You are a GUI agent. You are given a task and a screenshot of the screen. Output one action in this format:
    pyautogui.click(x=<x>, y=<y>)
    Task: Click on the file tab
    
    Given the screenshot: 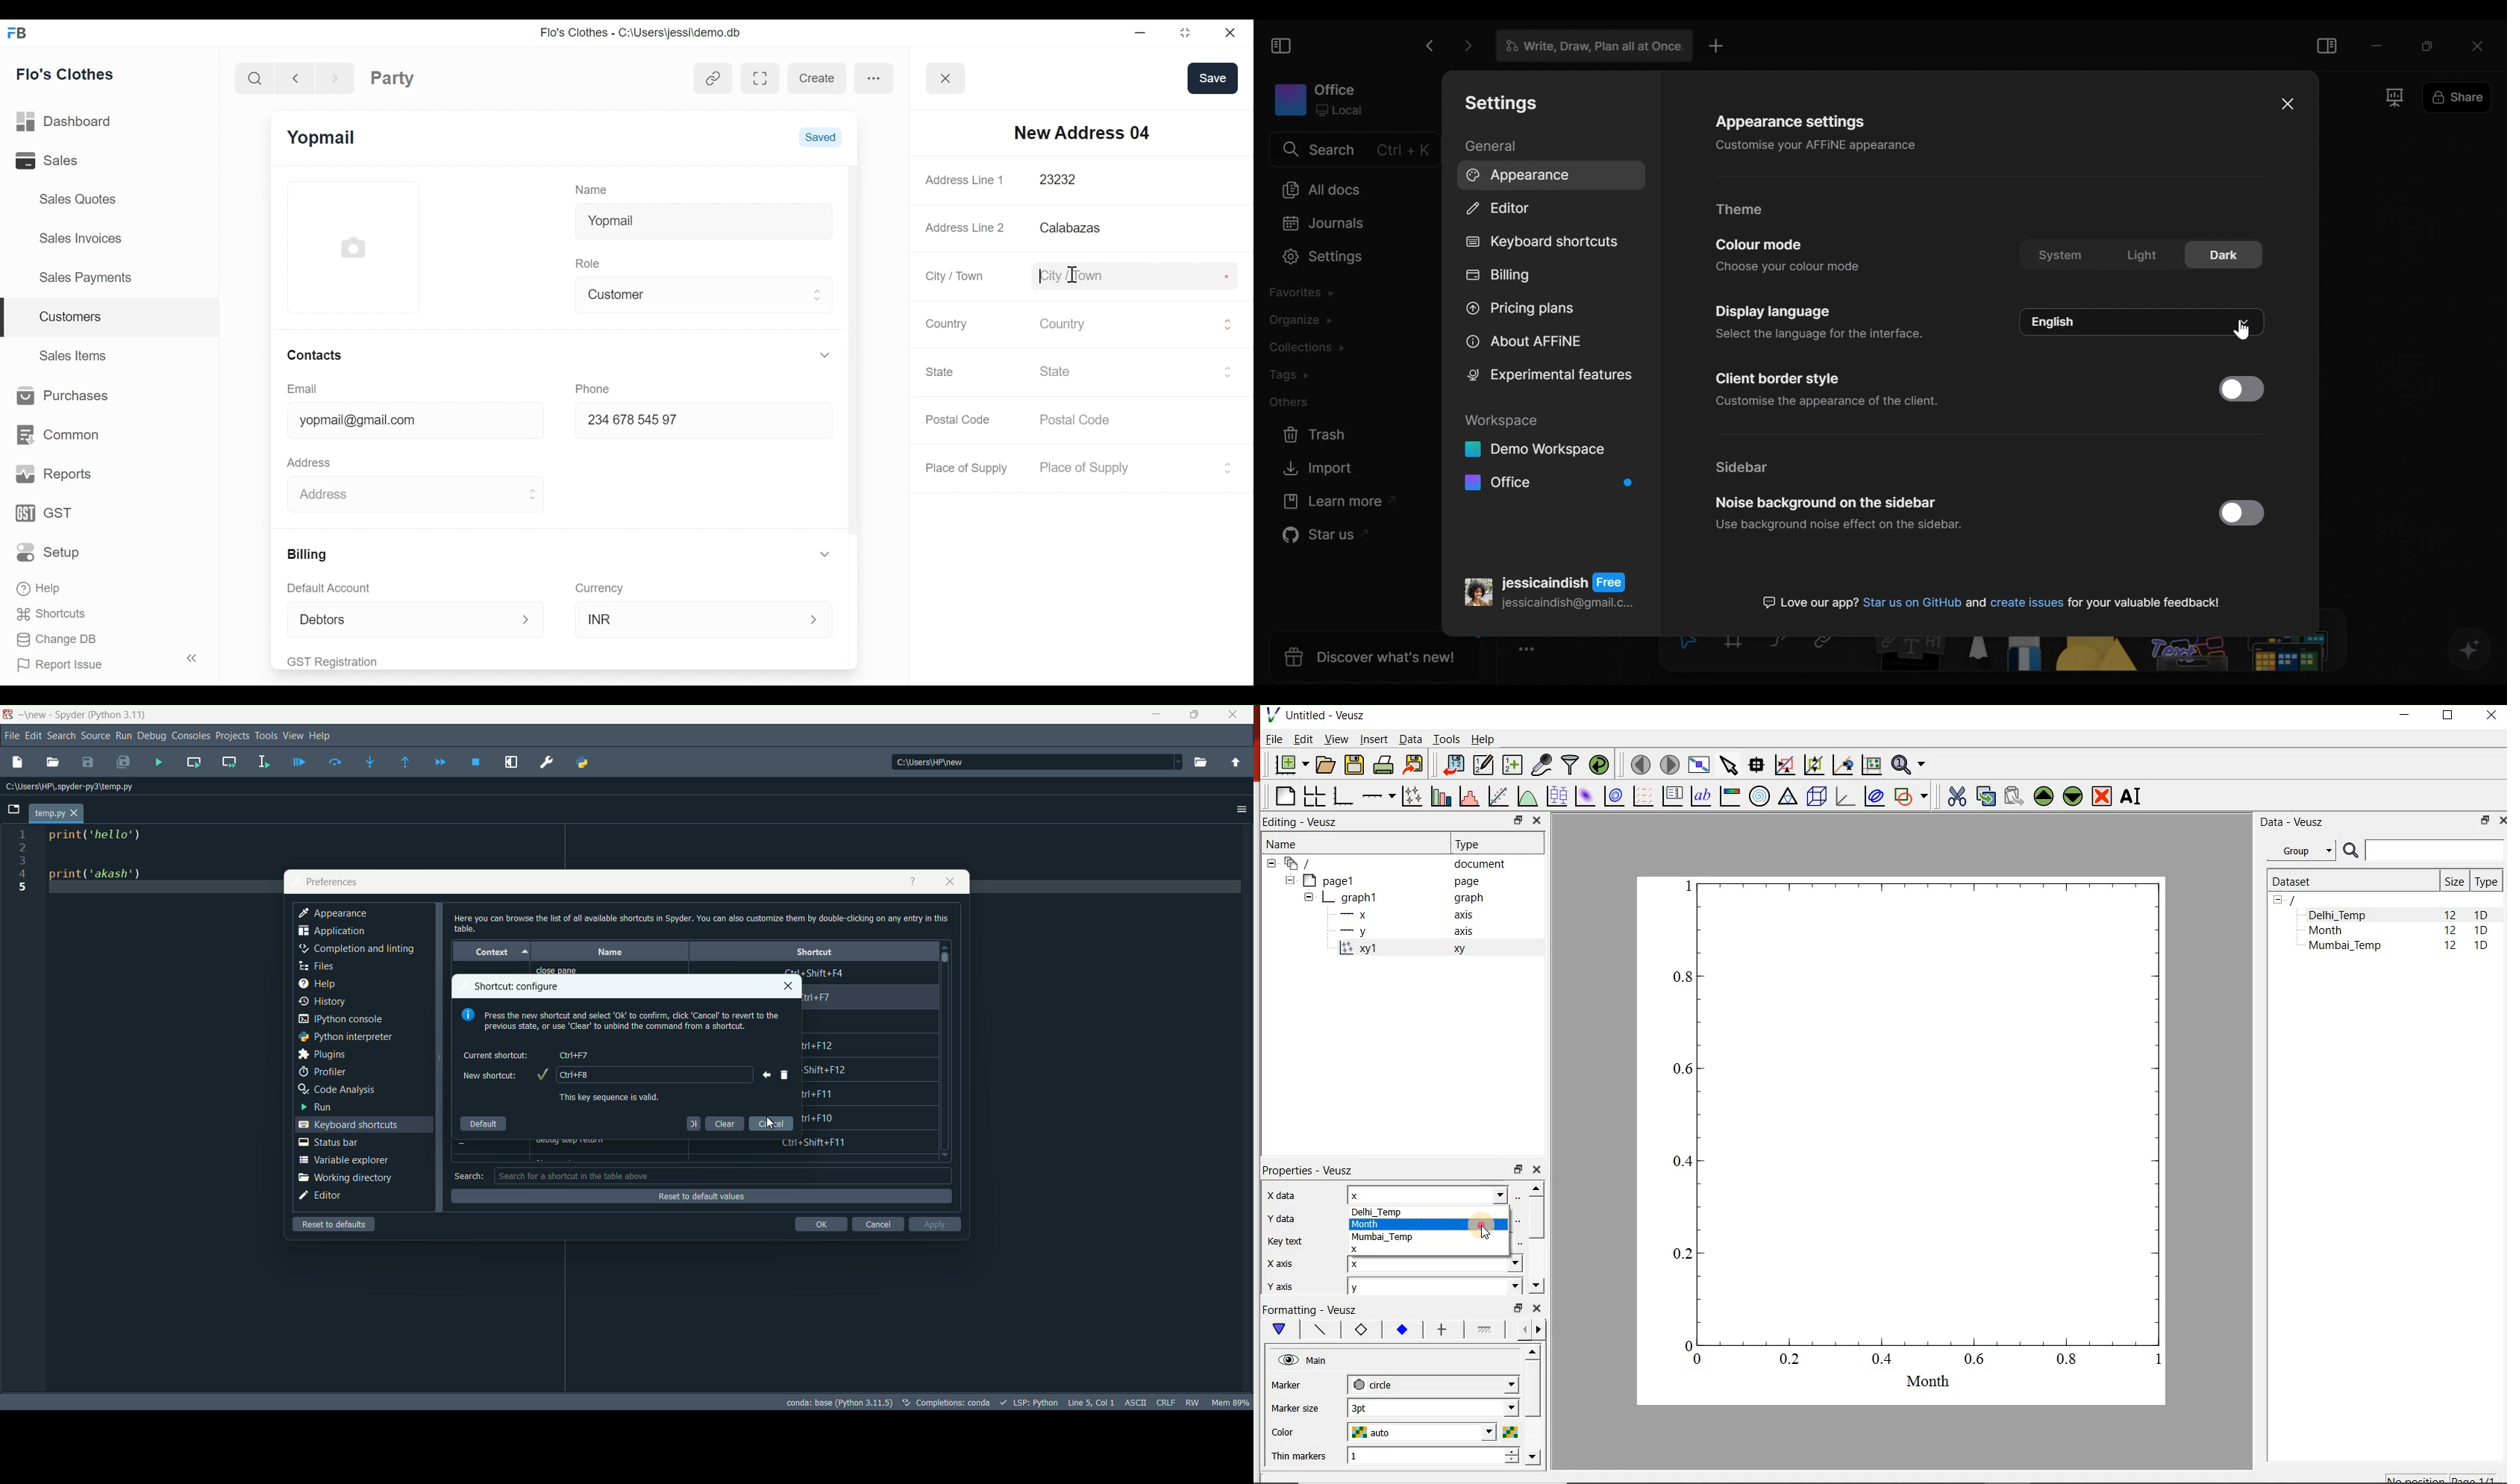 What is the action you would take?
    pyautogui.click(x=55, y=813)
    